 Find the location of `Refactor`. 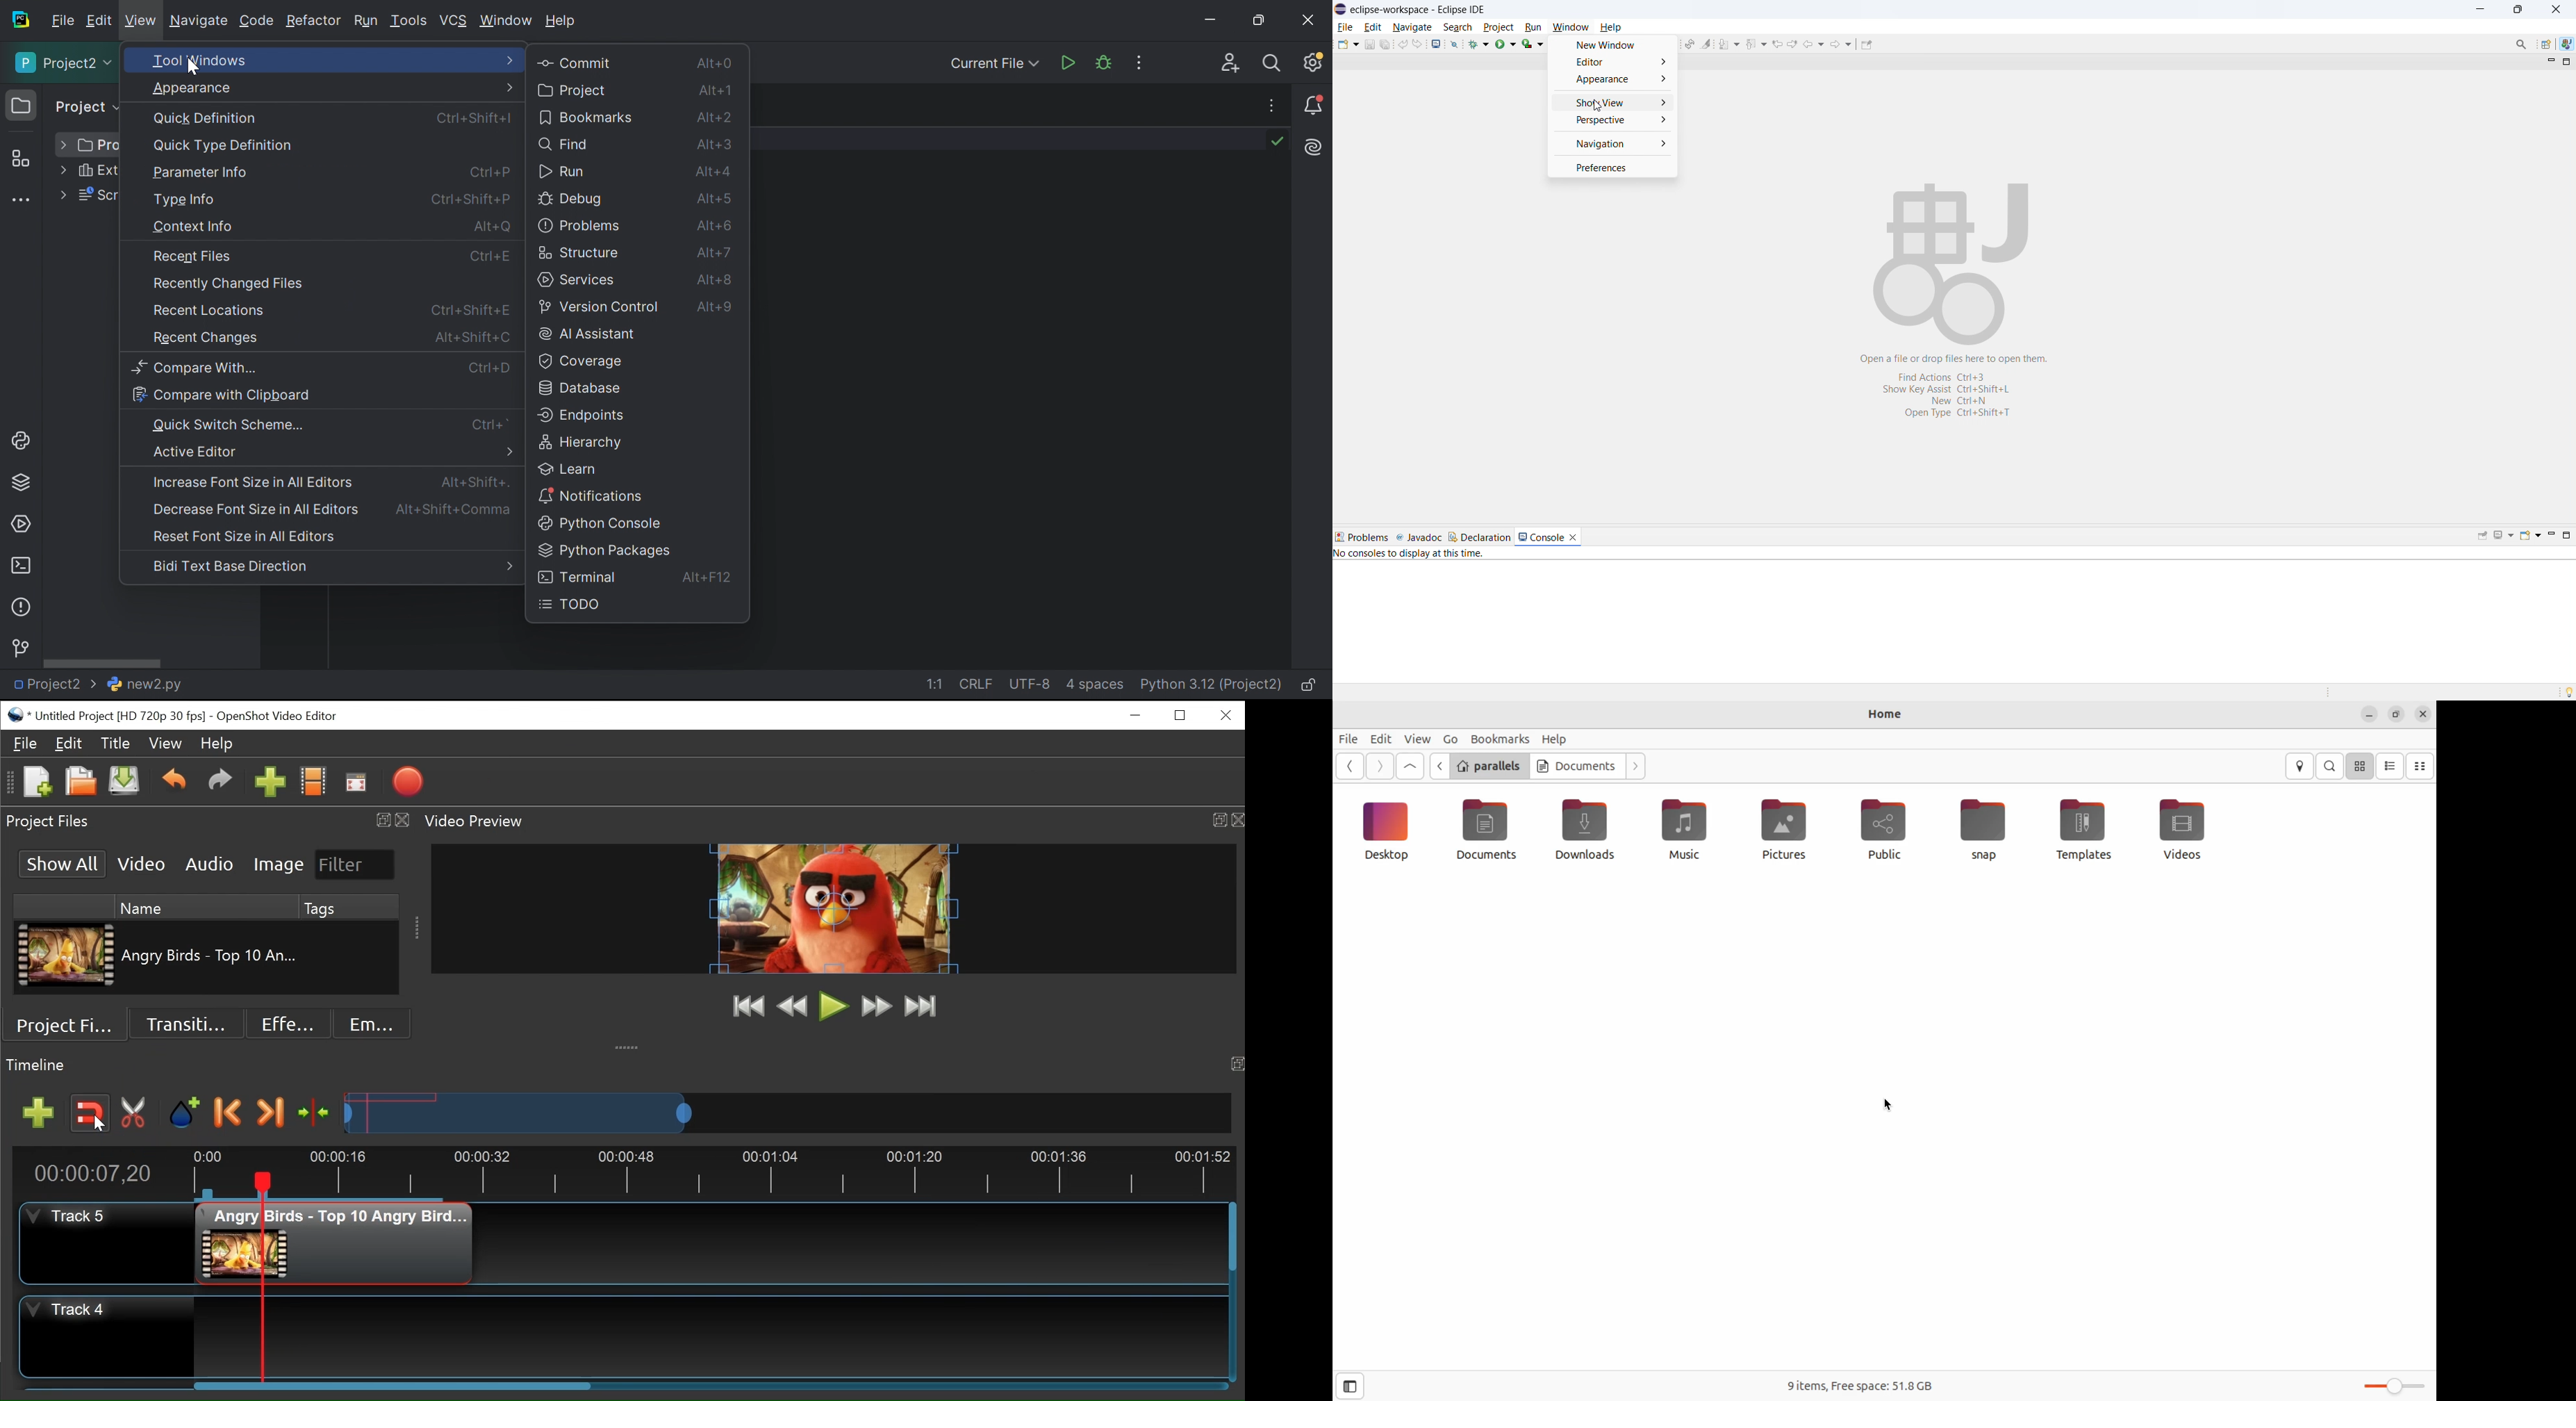

Refactor is located at coordinates (315, 21).